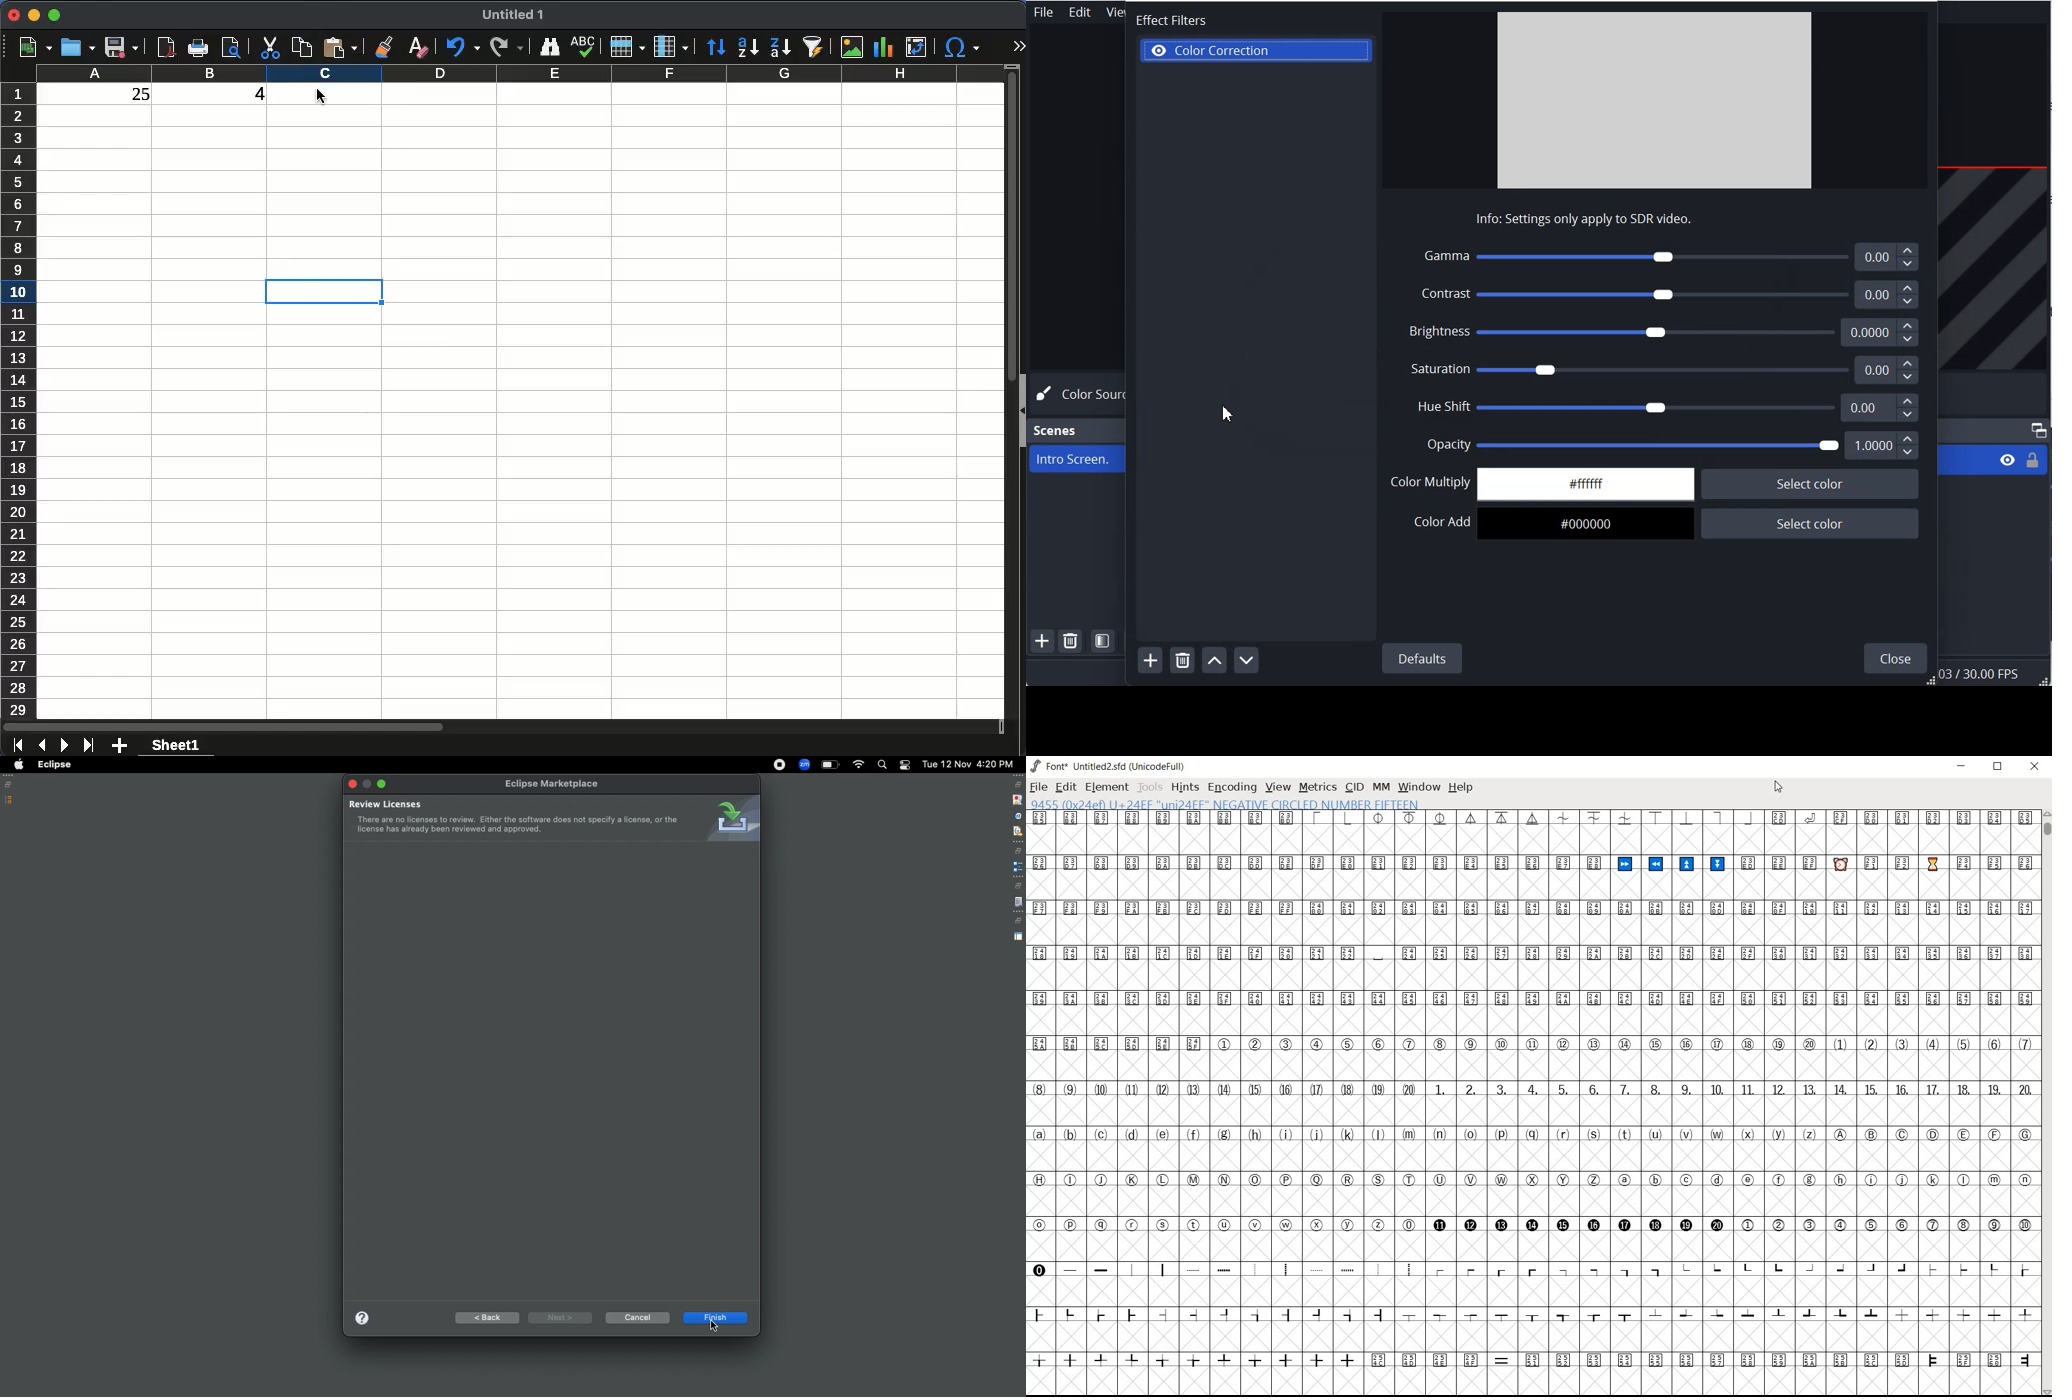  What do you see at coordinates (1043, 12) in the screenshot?
I see `File` at bounding box center [1043, 12].